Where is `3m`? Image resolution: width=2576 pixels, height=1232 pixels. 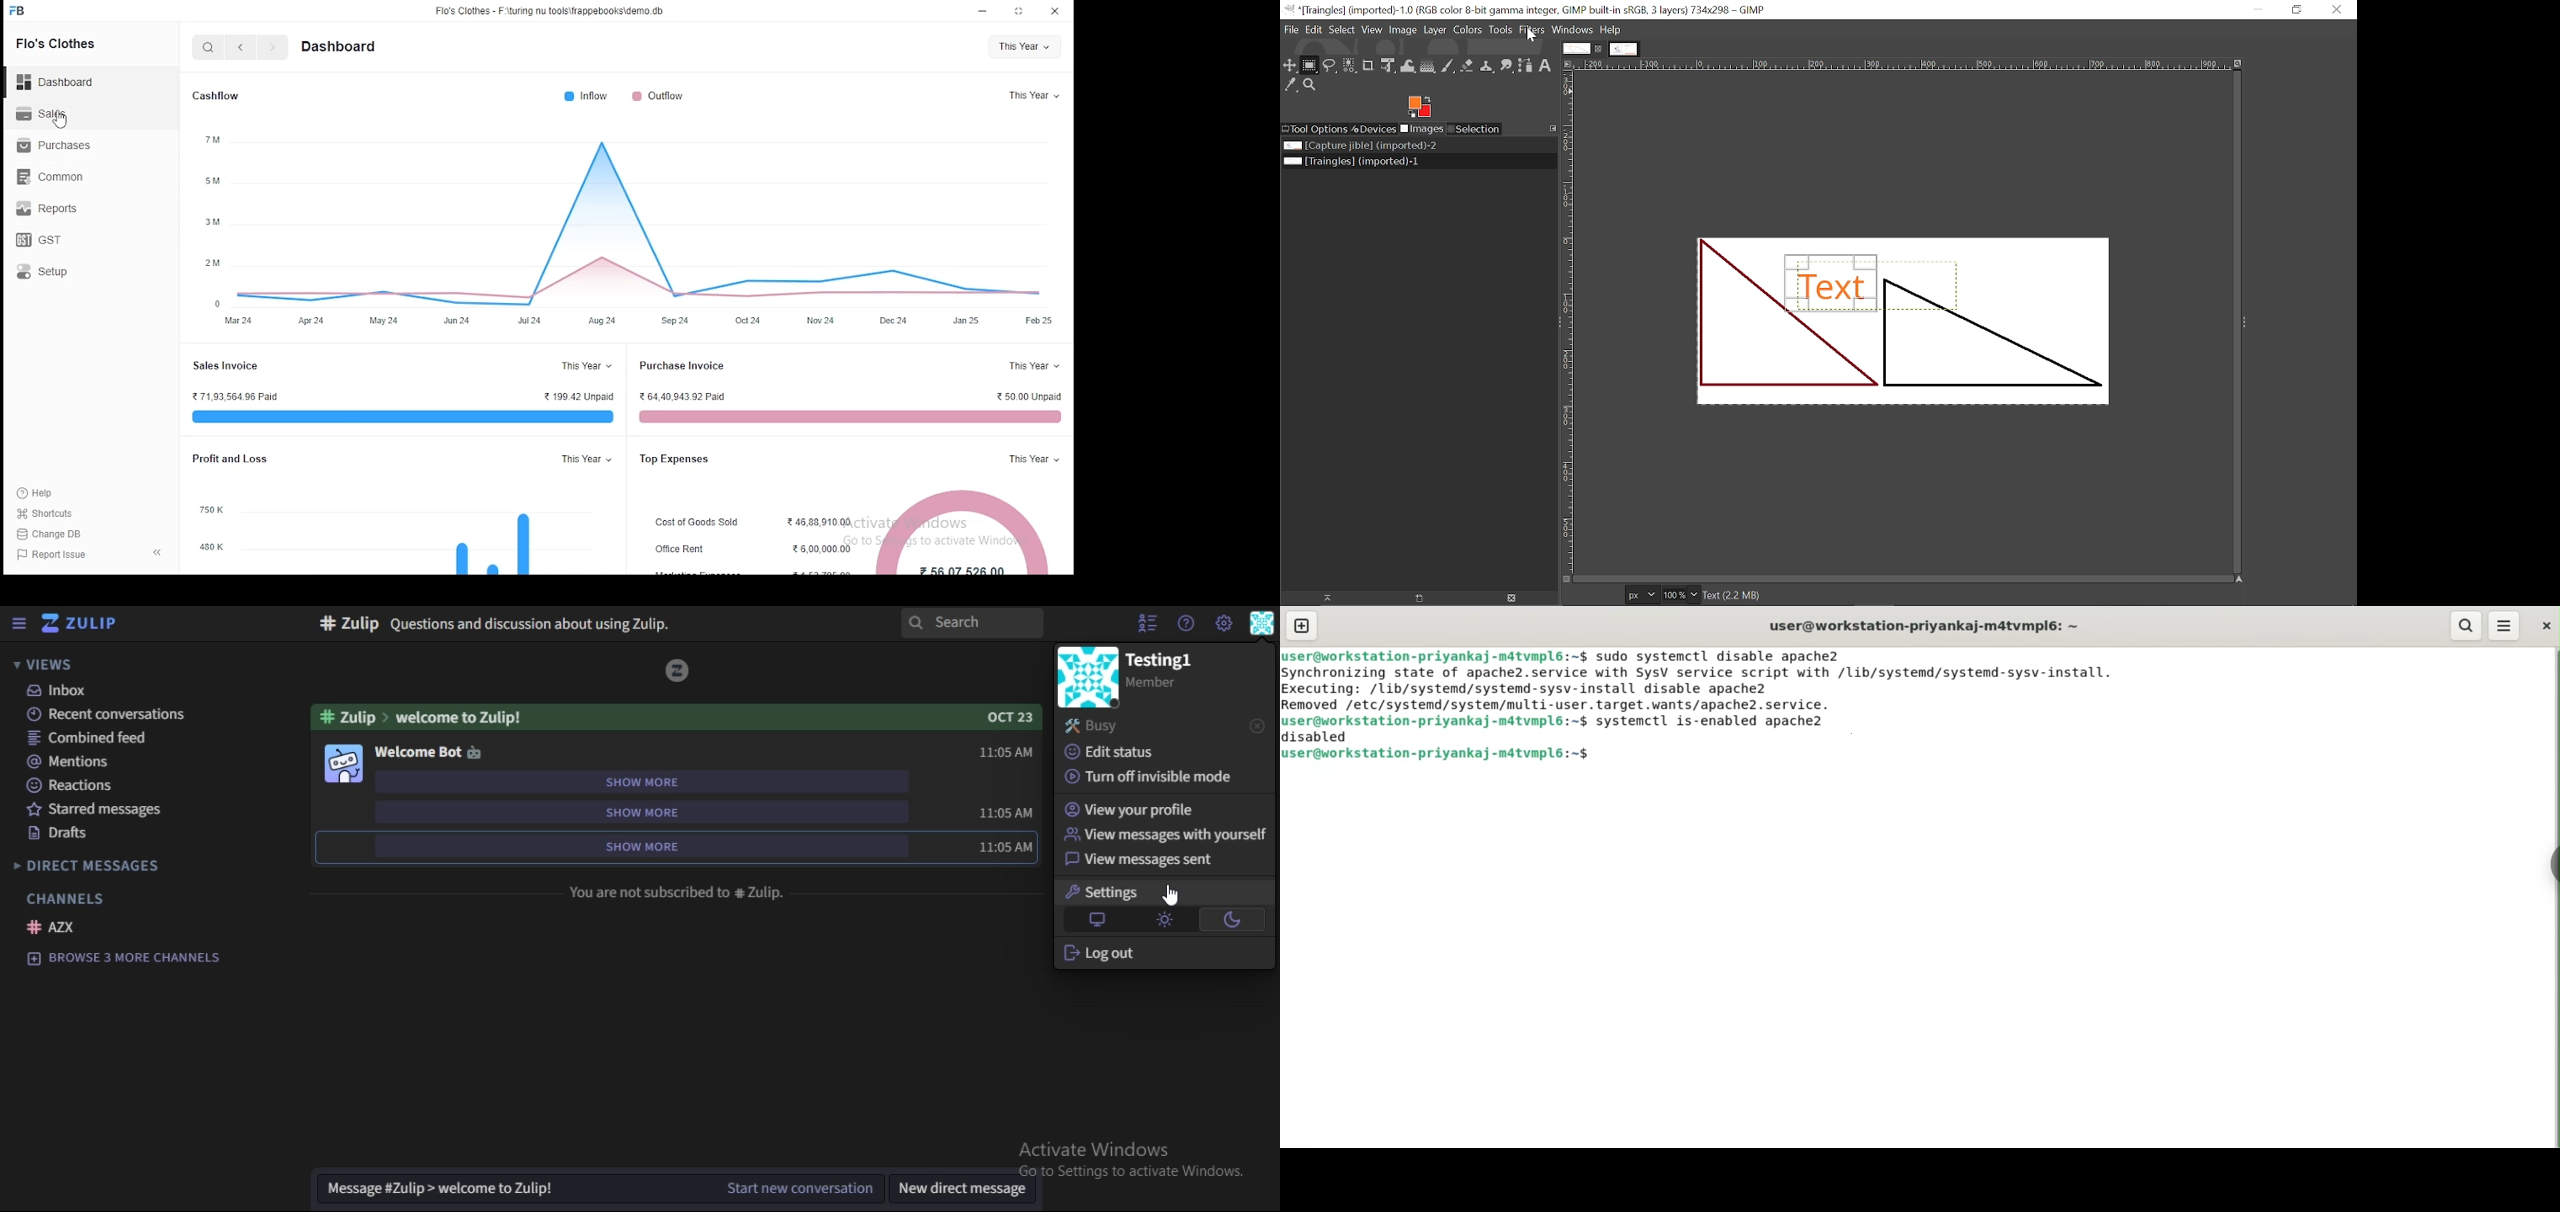 3m is located at coordinates (212, 221).